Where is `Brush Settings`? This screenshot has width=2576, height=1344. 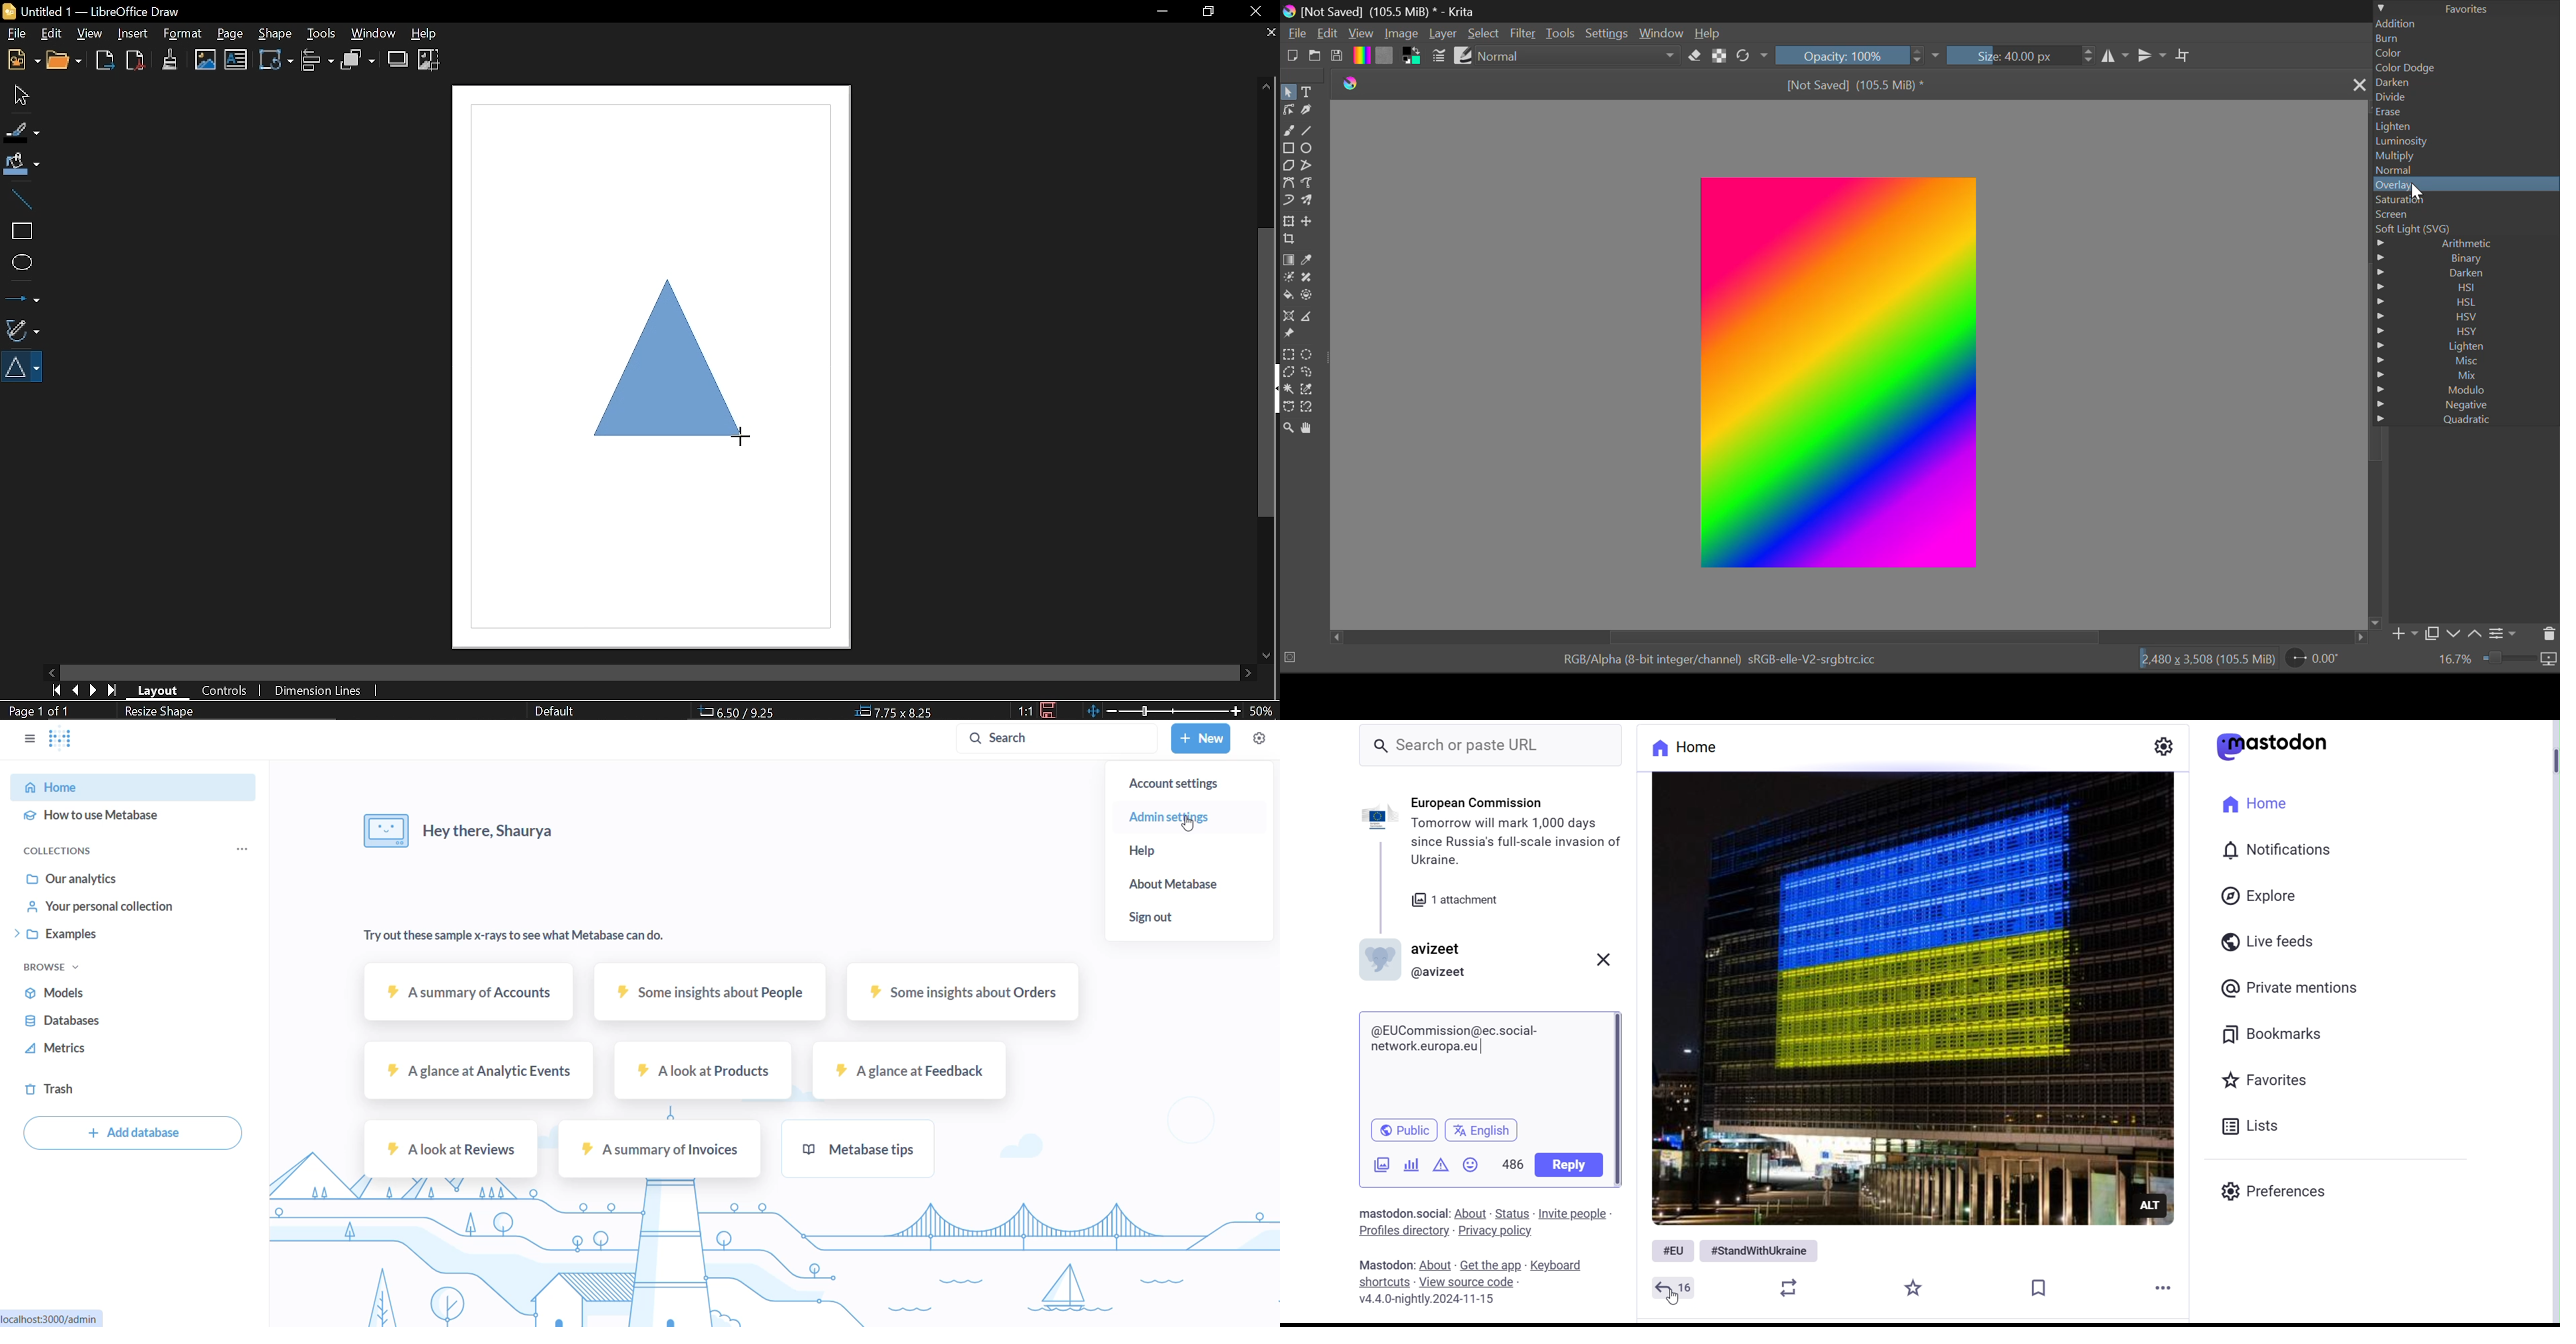
Brush Settings is located at coordinates (1440, 55).